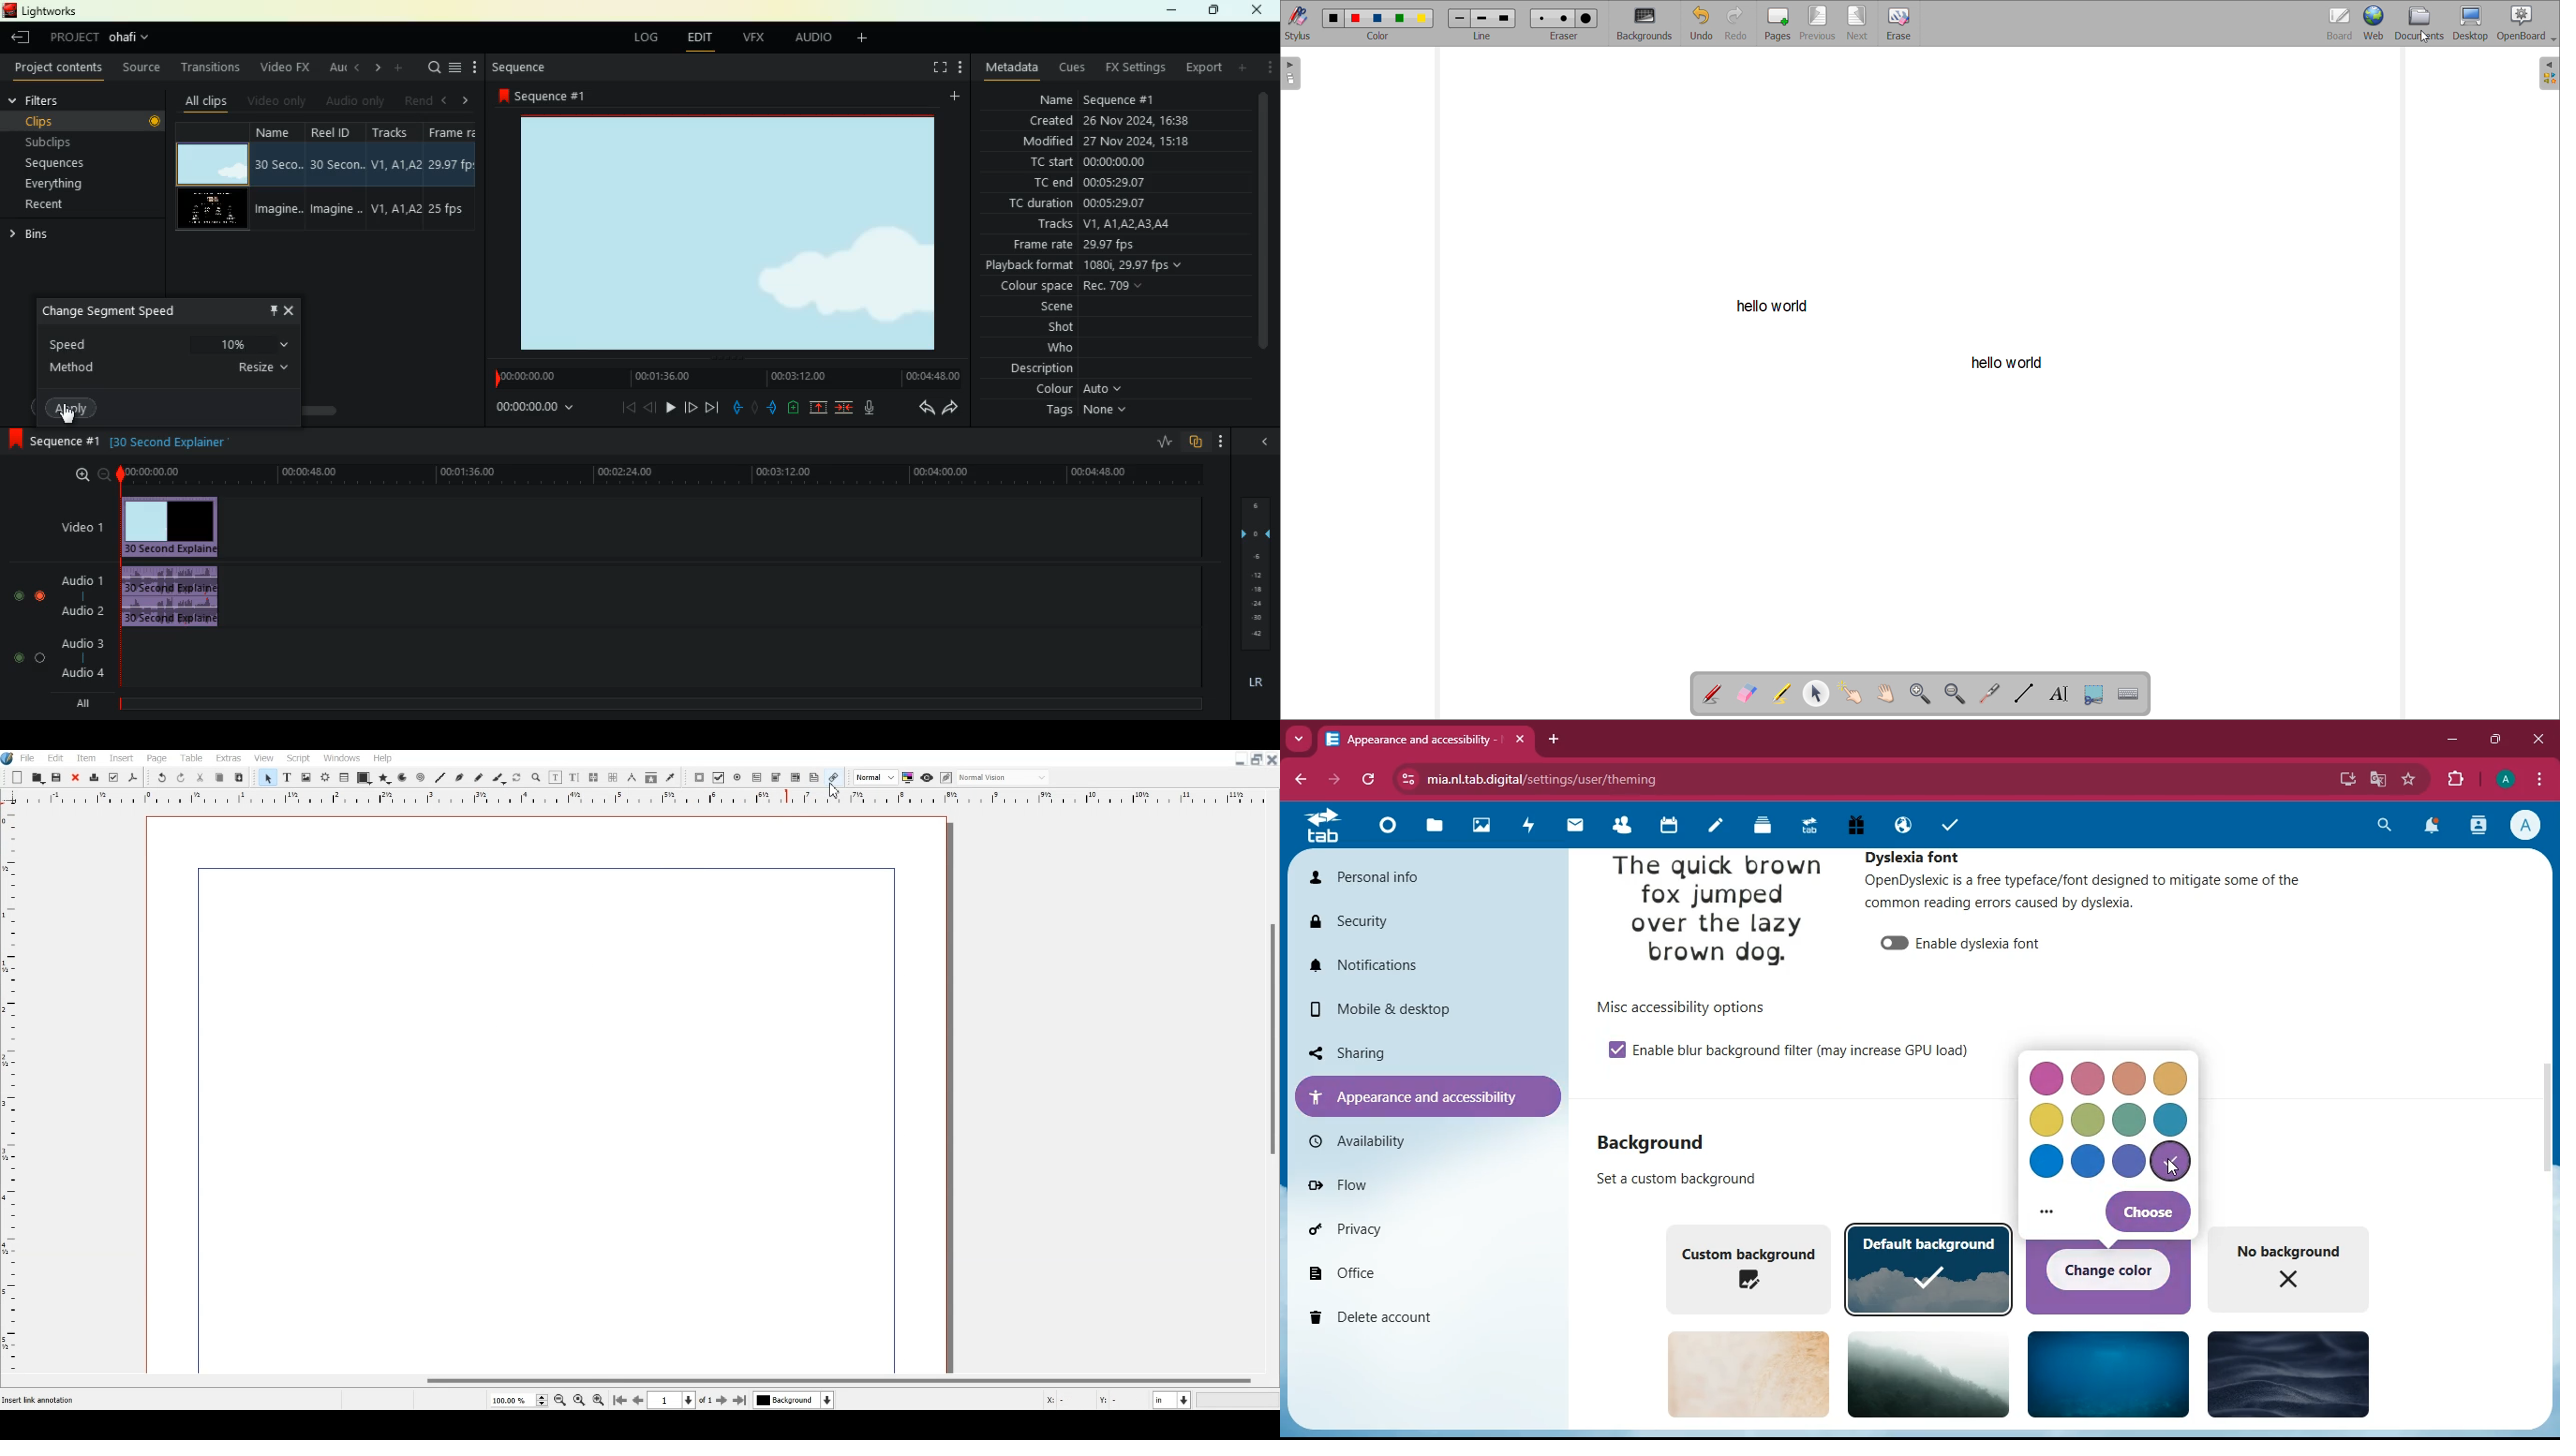 Image resolution: width=2576 pixels, height=1456 pixels. What do you see at coordinates (594, 777) in the screenshot?
I see `Link text Frame` at bounding box center [594, 777].